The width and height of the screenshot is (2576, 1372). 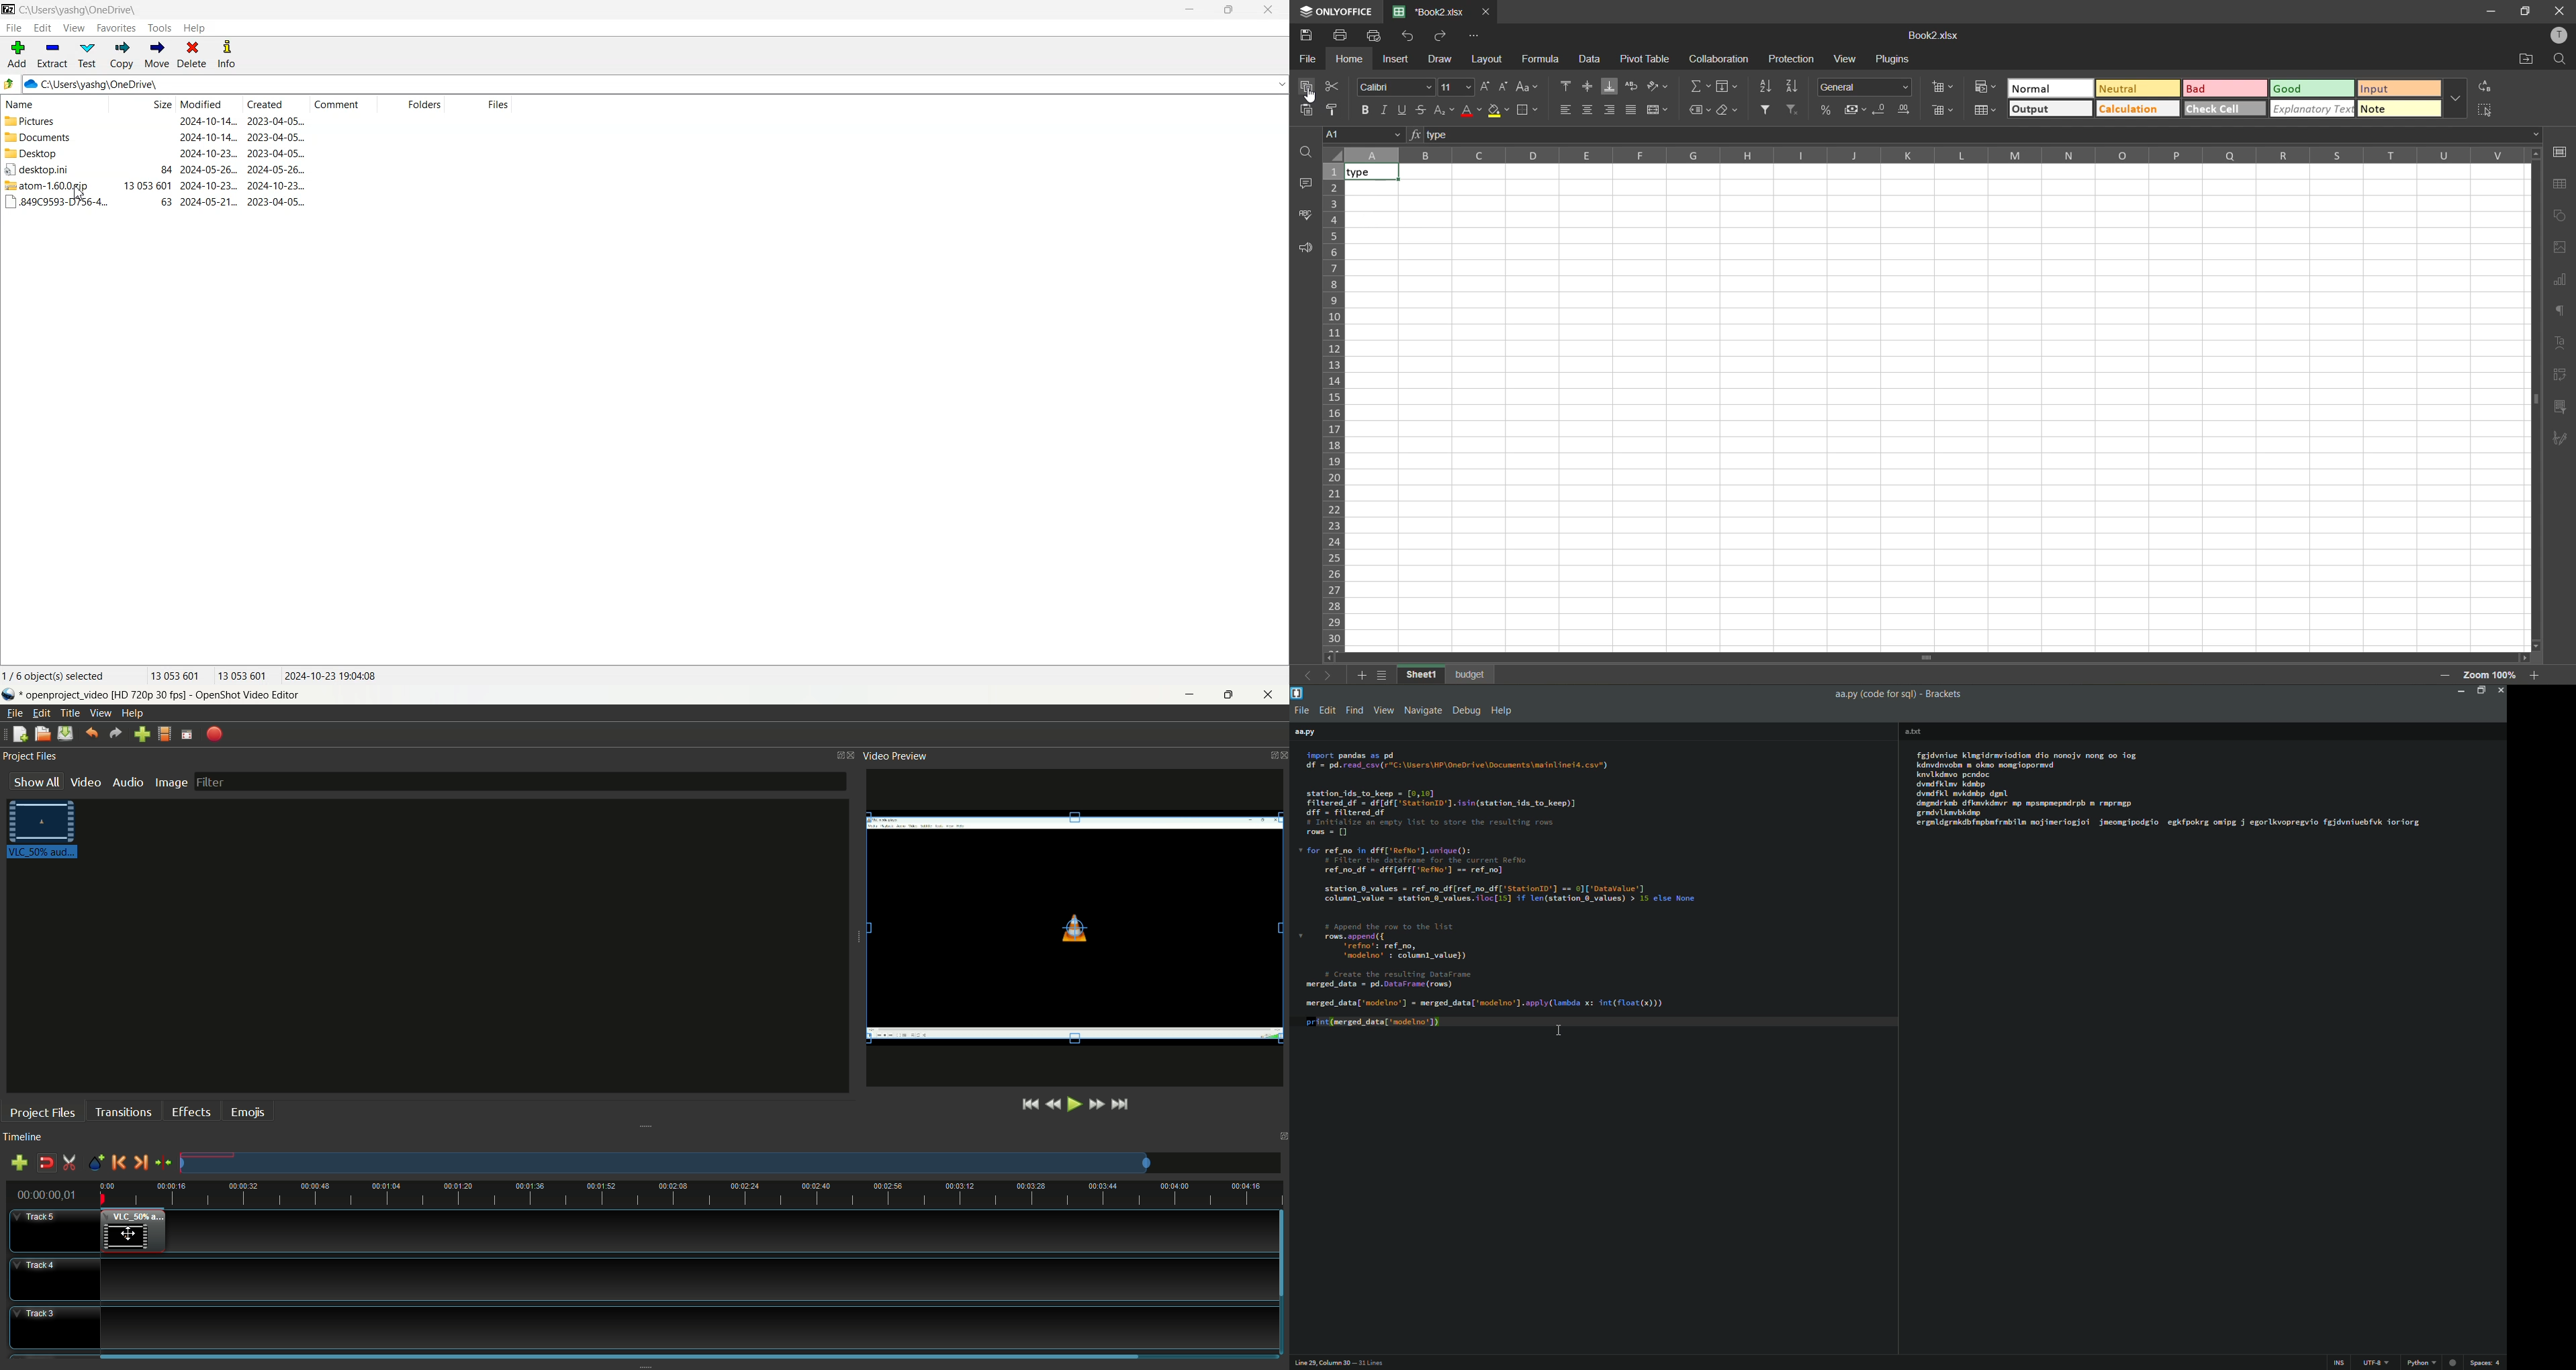 I want to click on play, so click(x=1073, y=1104).